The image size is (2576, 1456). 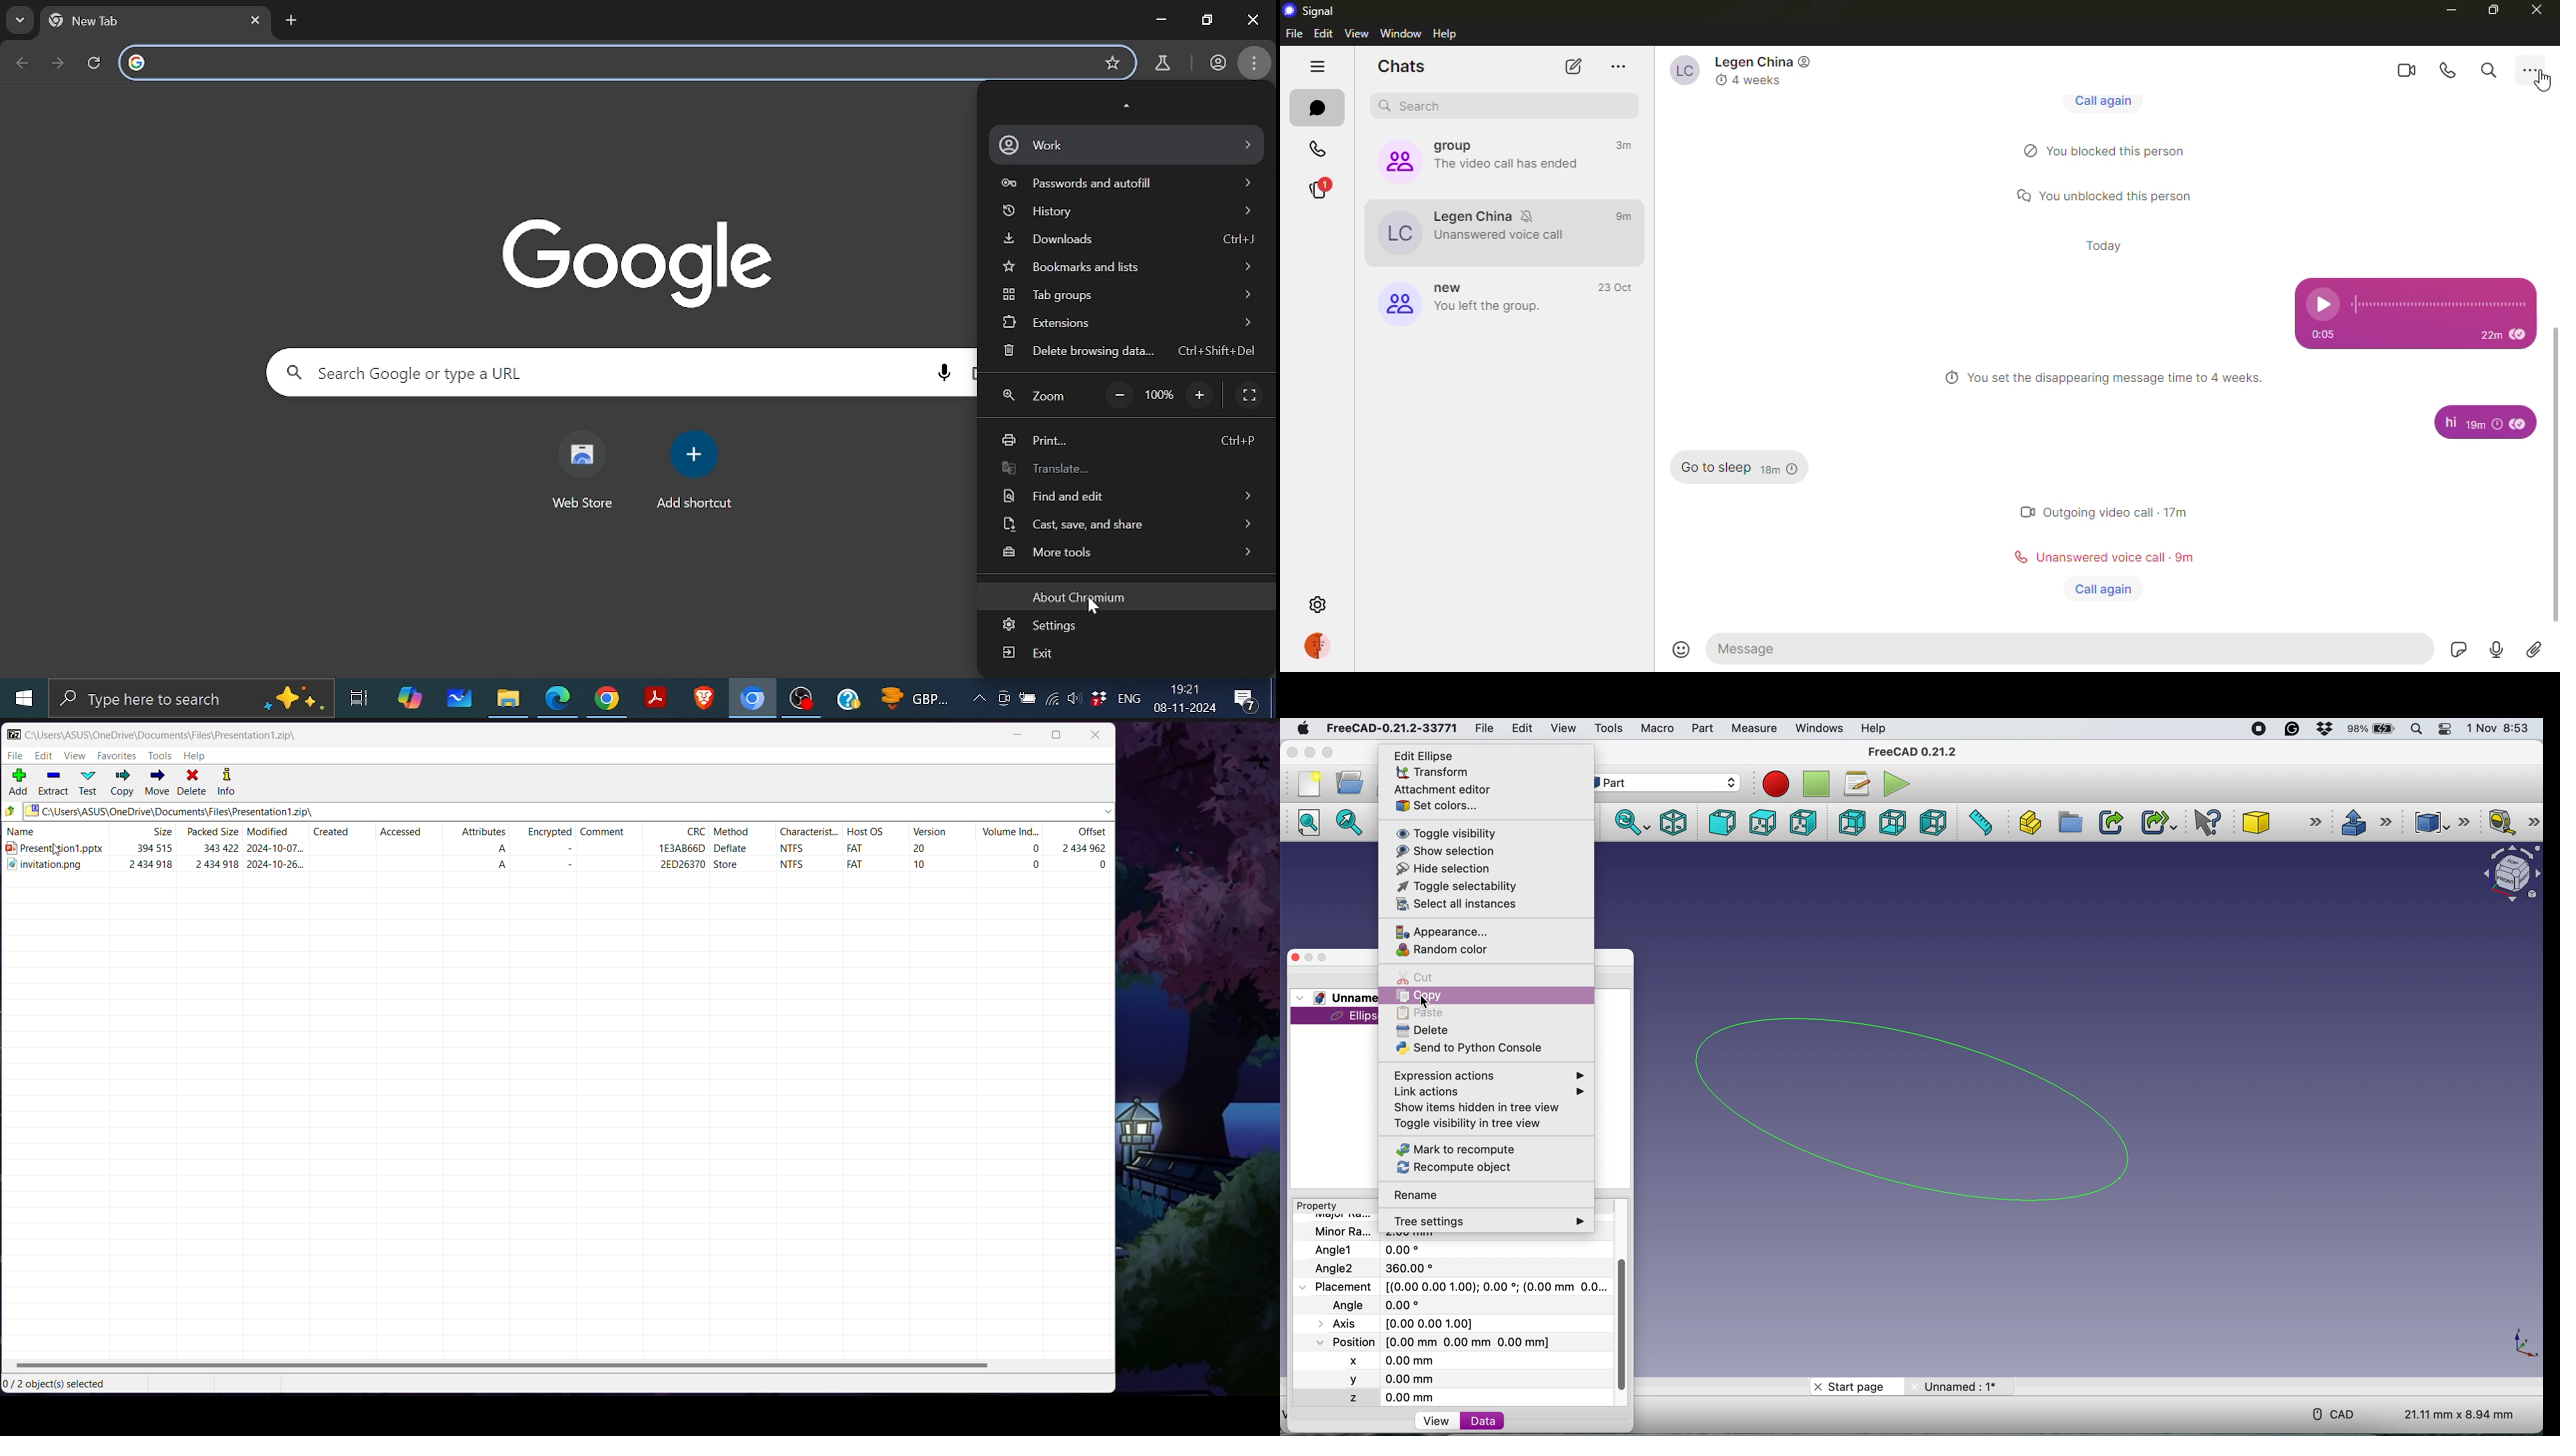 What do you see at coordinates (147, 868) in the screenshot?
I see `2434918` at bounding box center [147, 868].